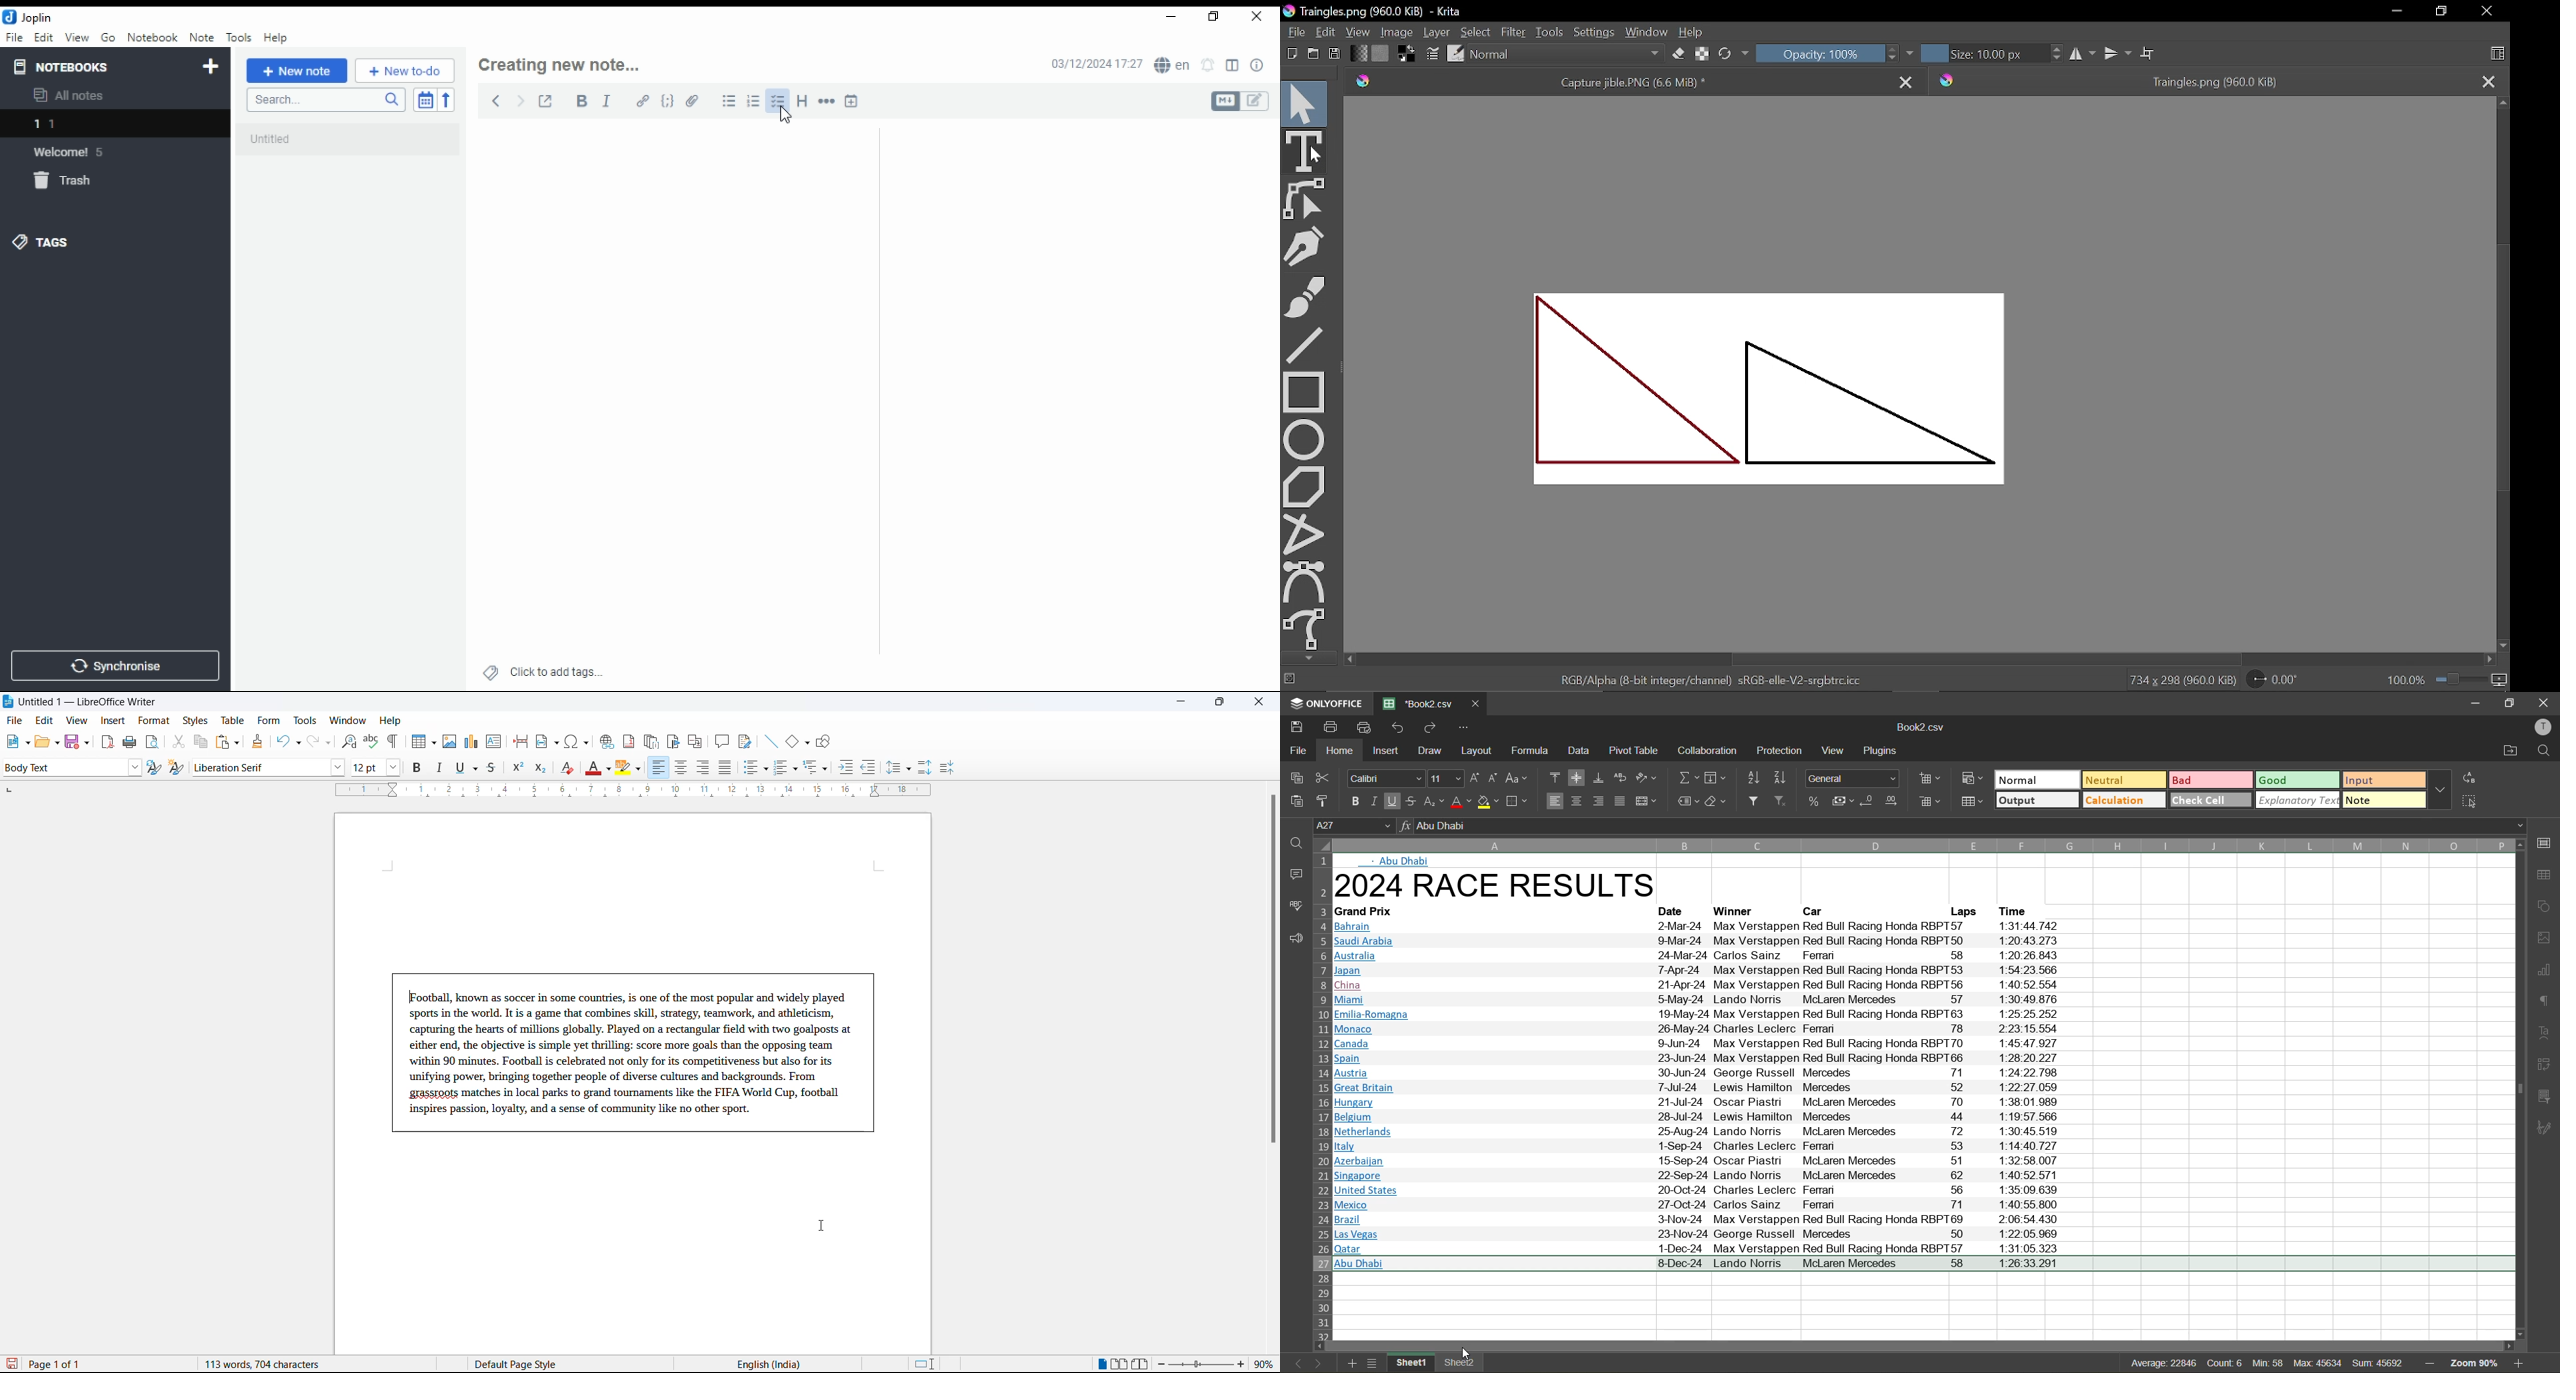  I want to click on Save, so click(1335, 55).